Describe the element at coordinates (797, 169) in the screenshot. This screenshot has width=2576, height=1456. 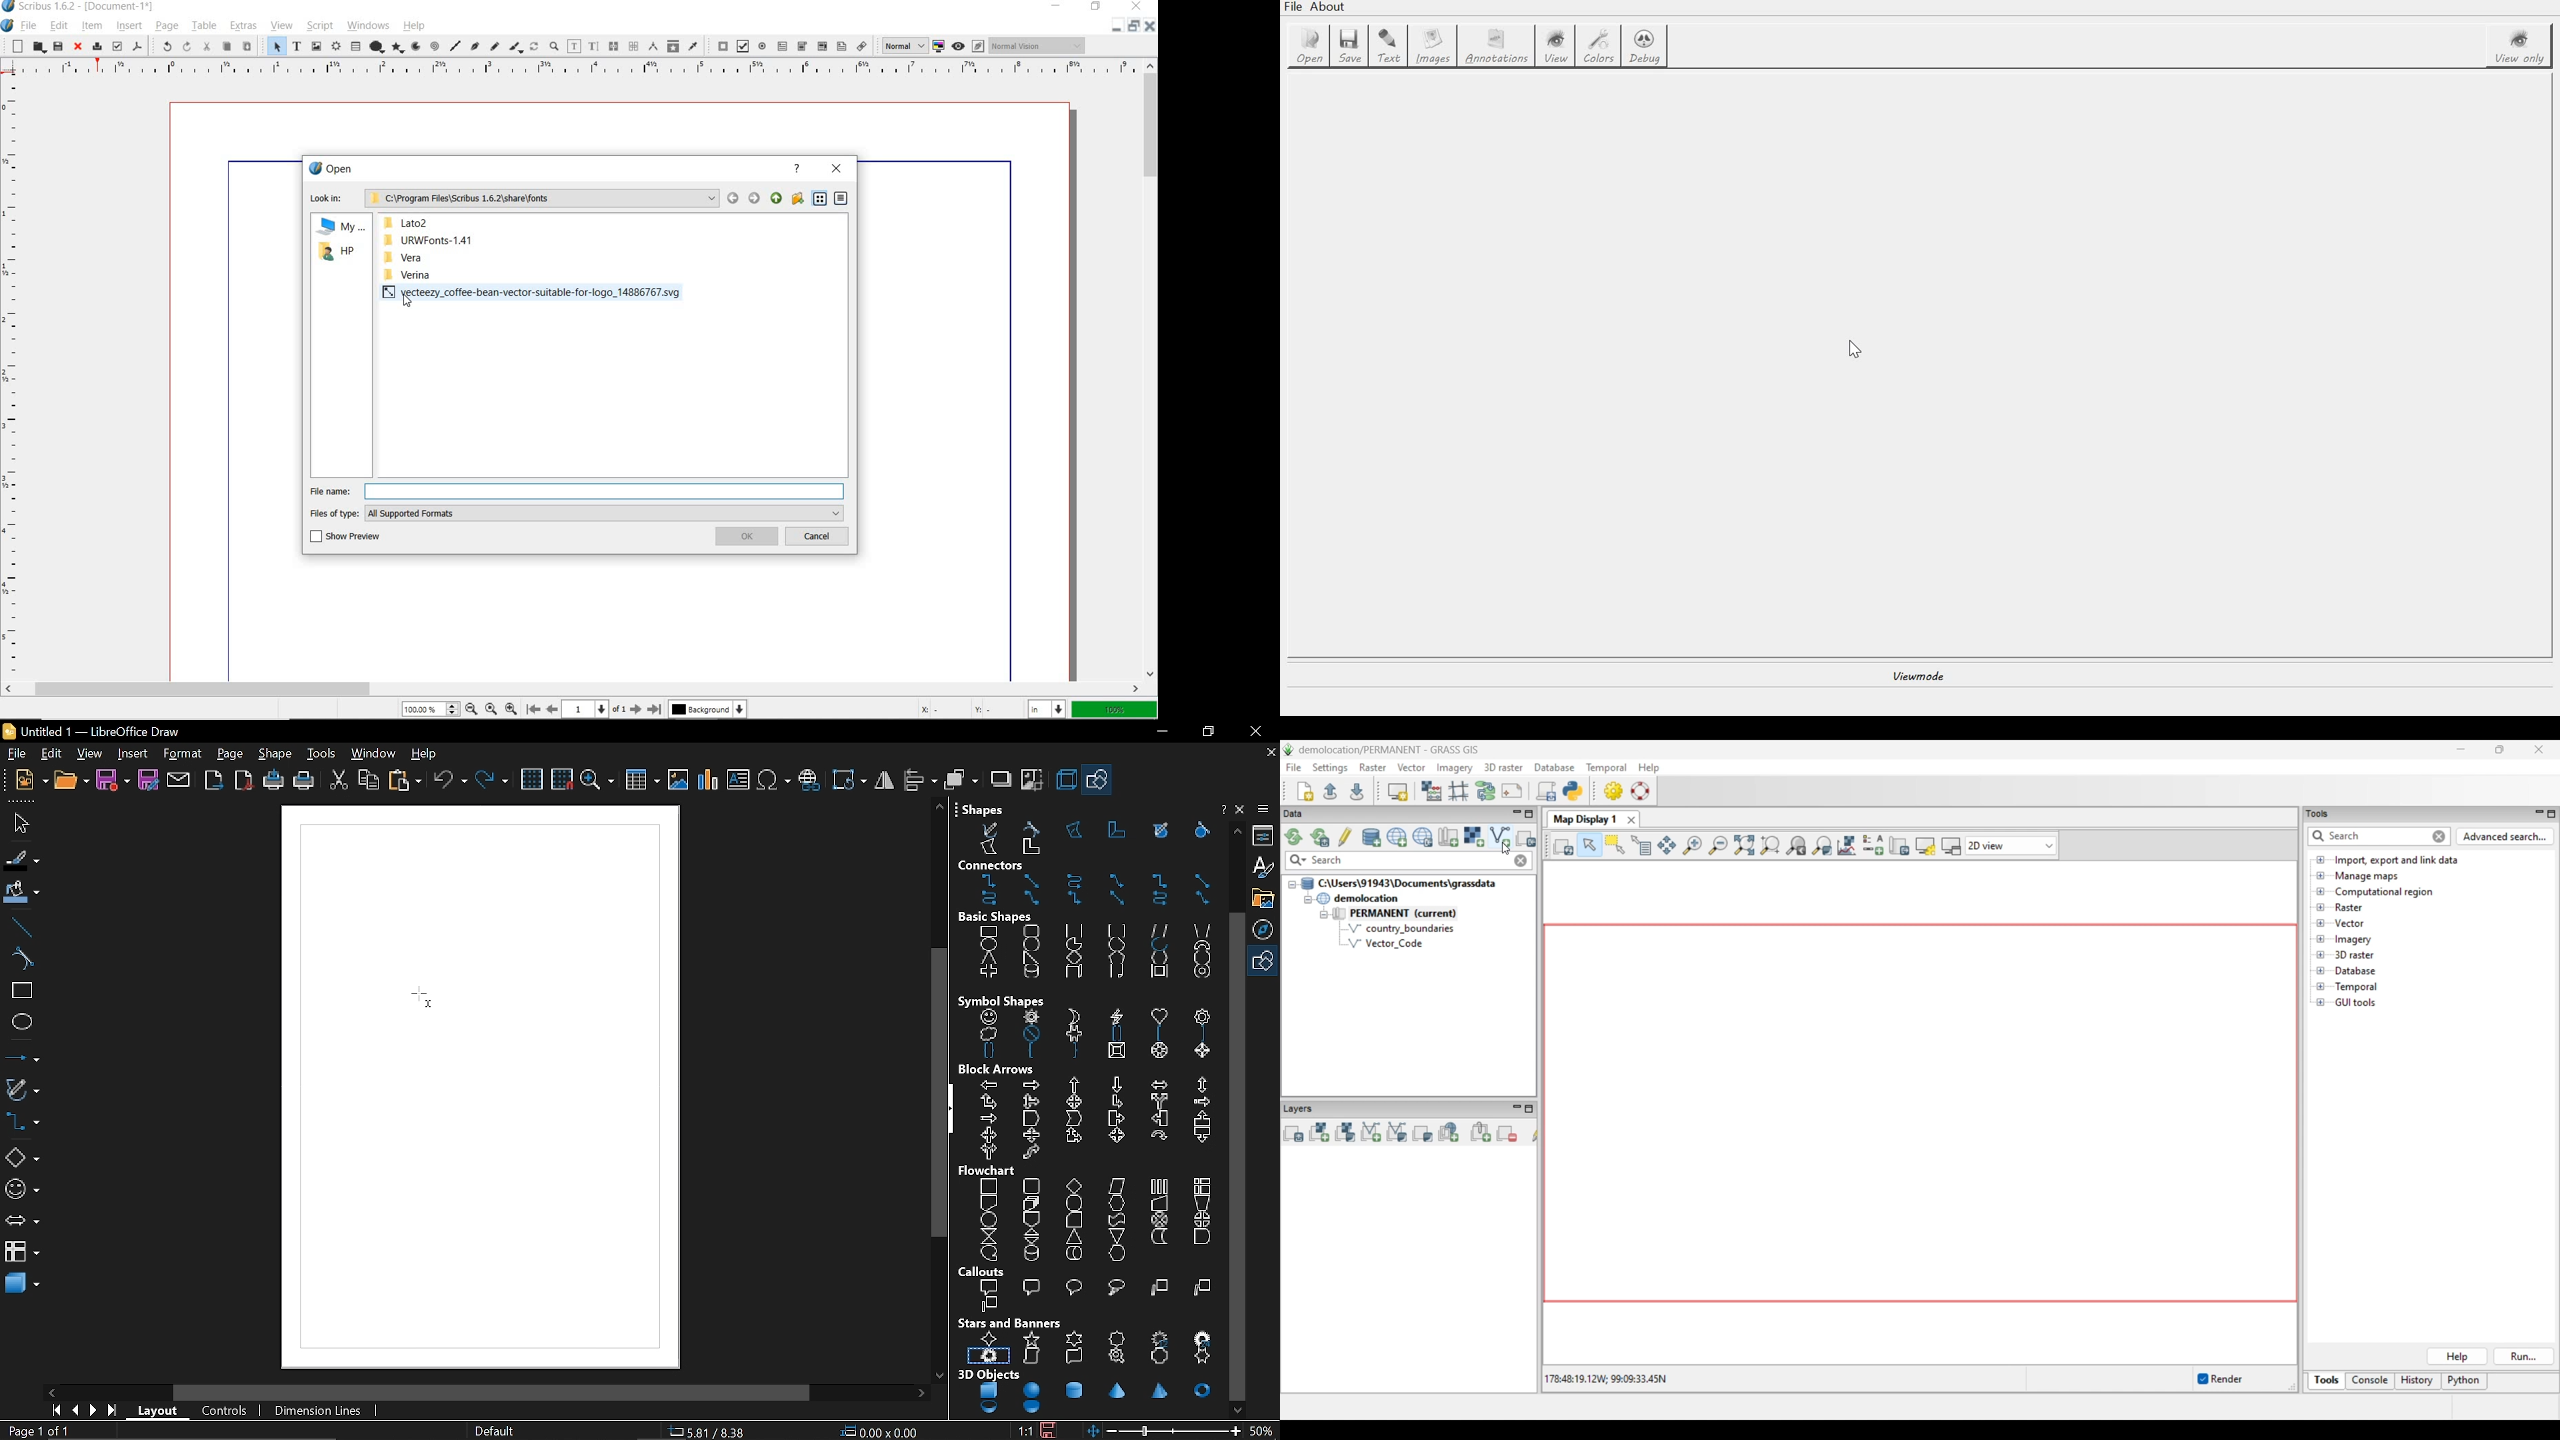
I see `help` at that location.